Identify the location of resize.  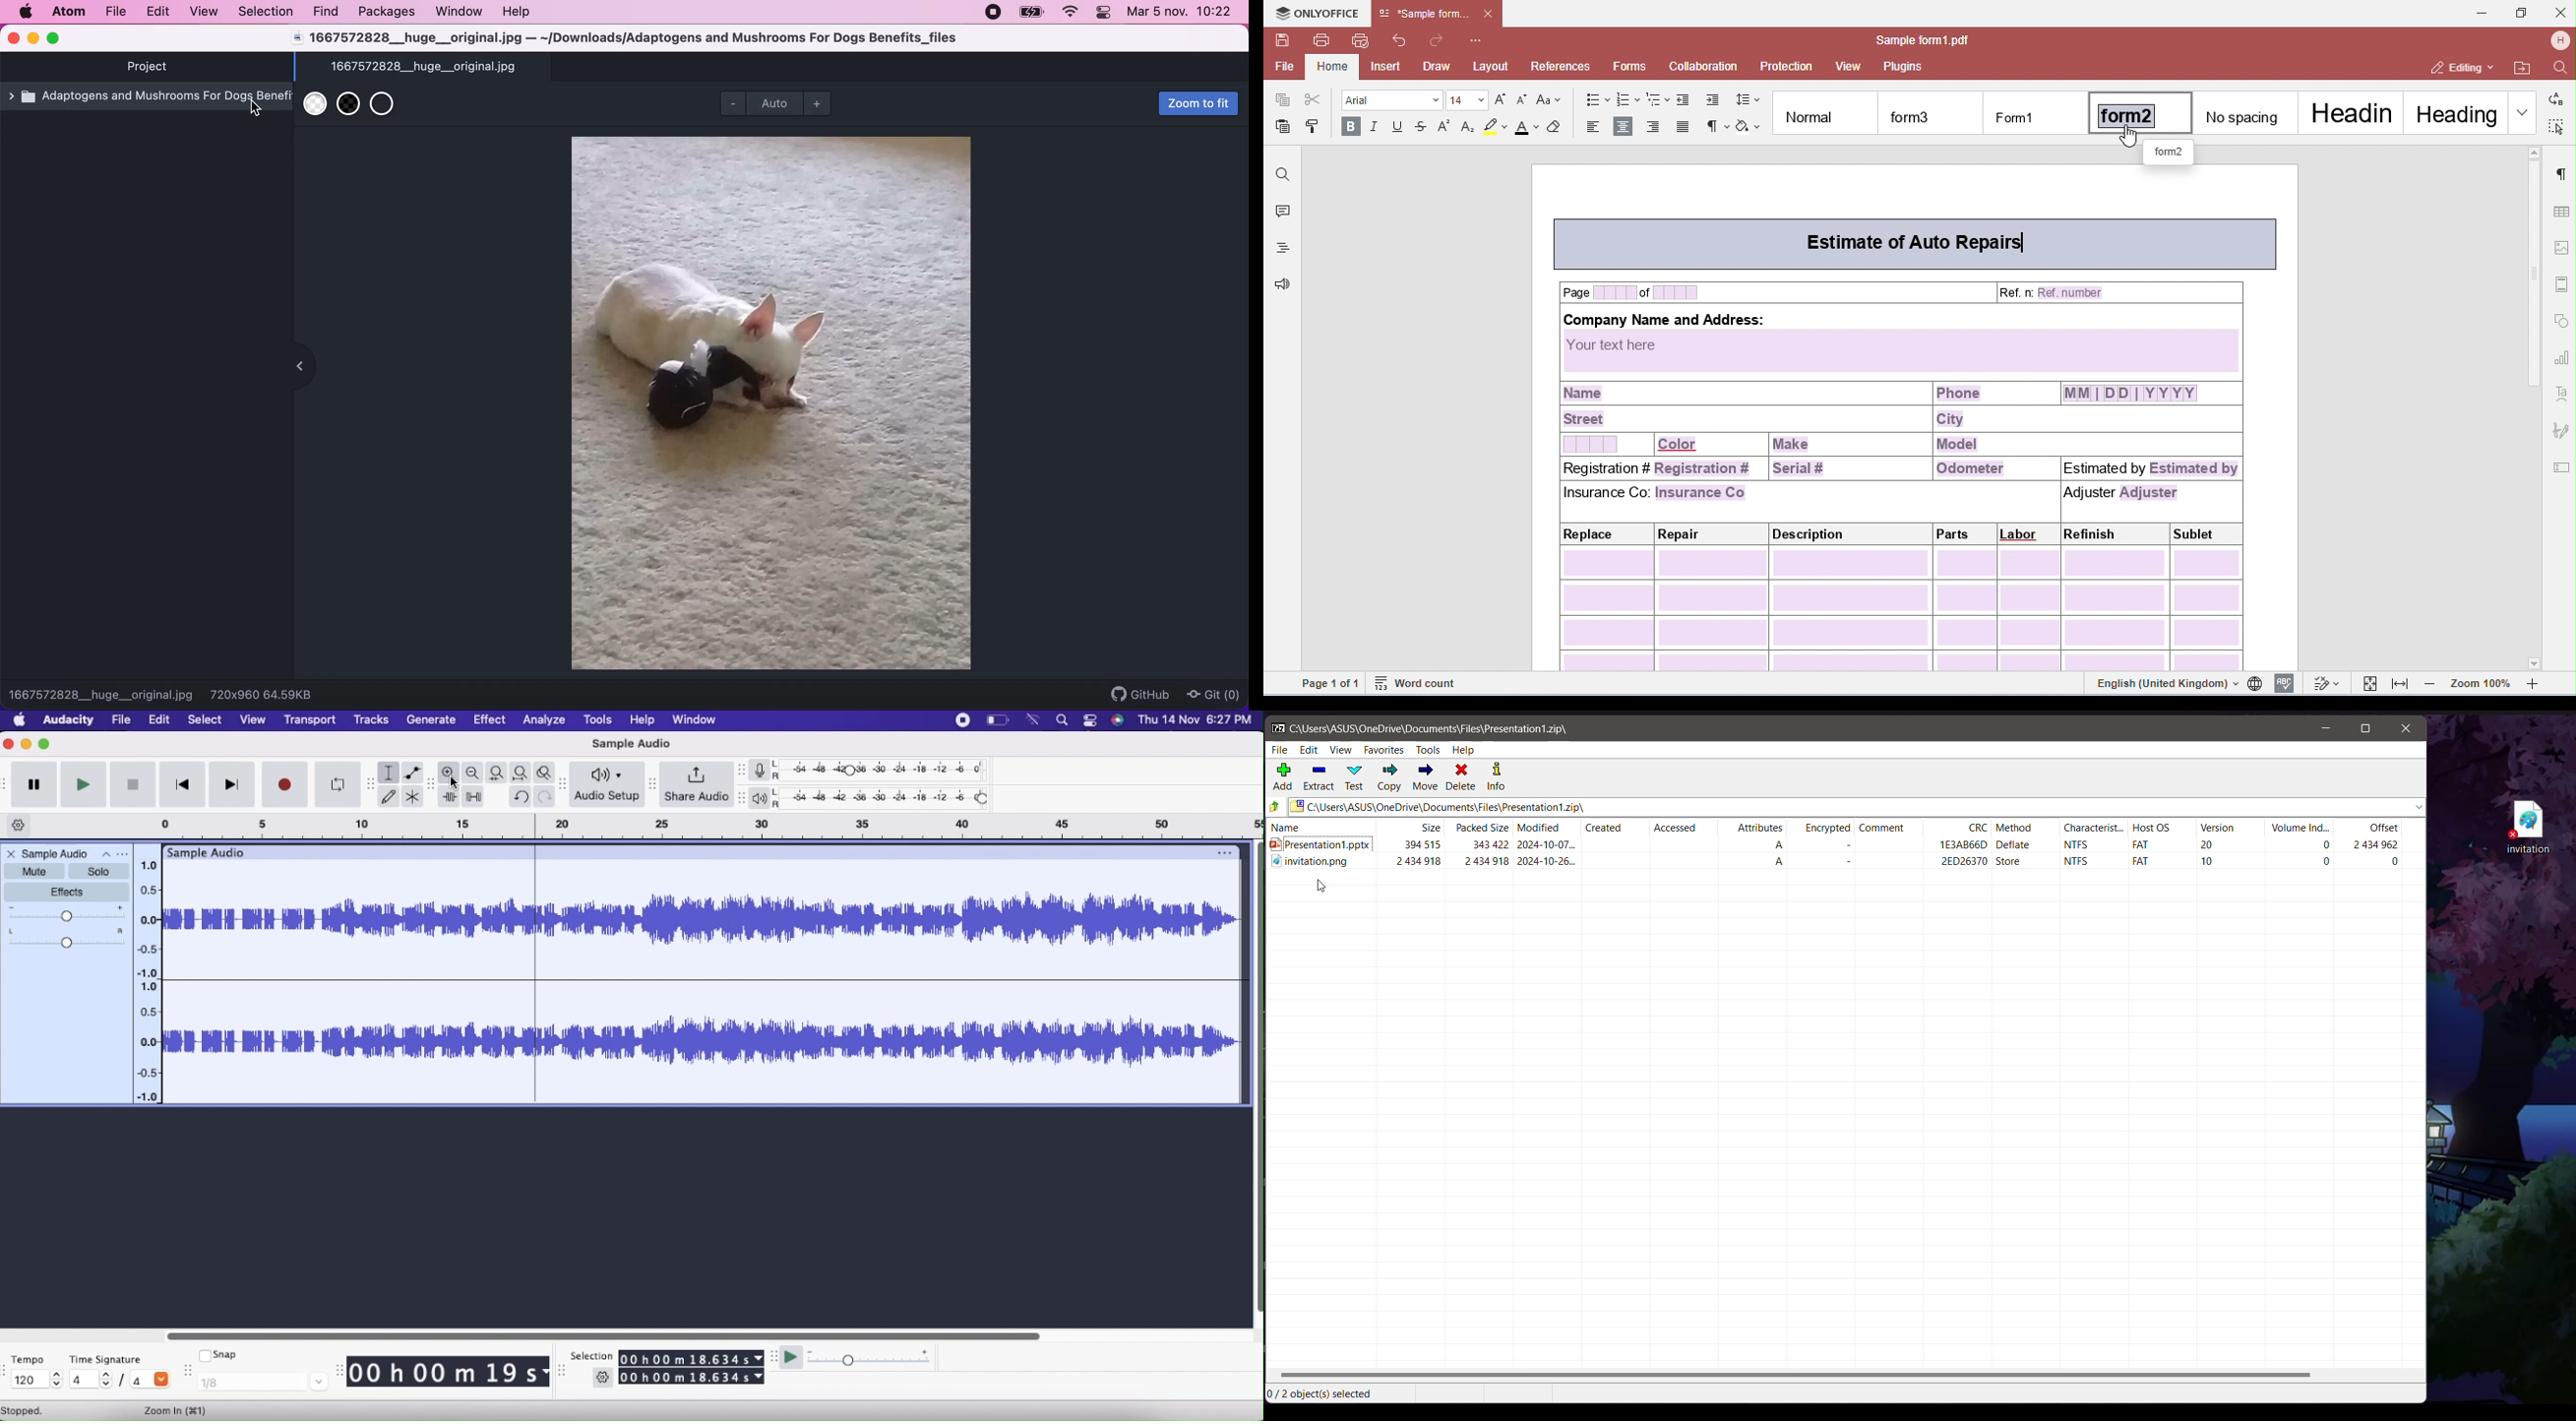
(740, 797).